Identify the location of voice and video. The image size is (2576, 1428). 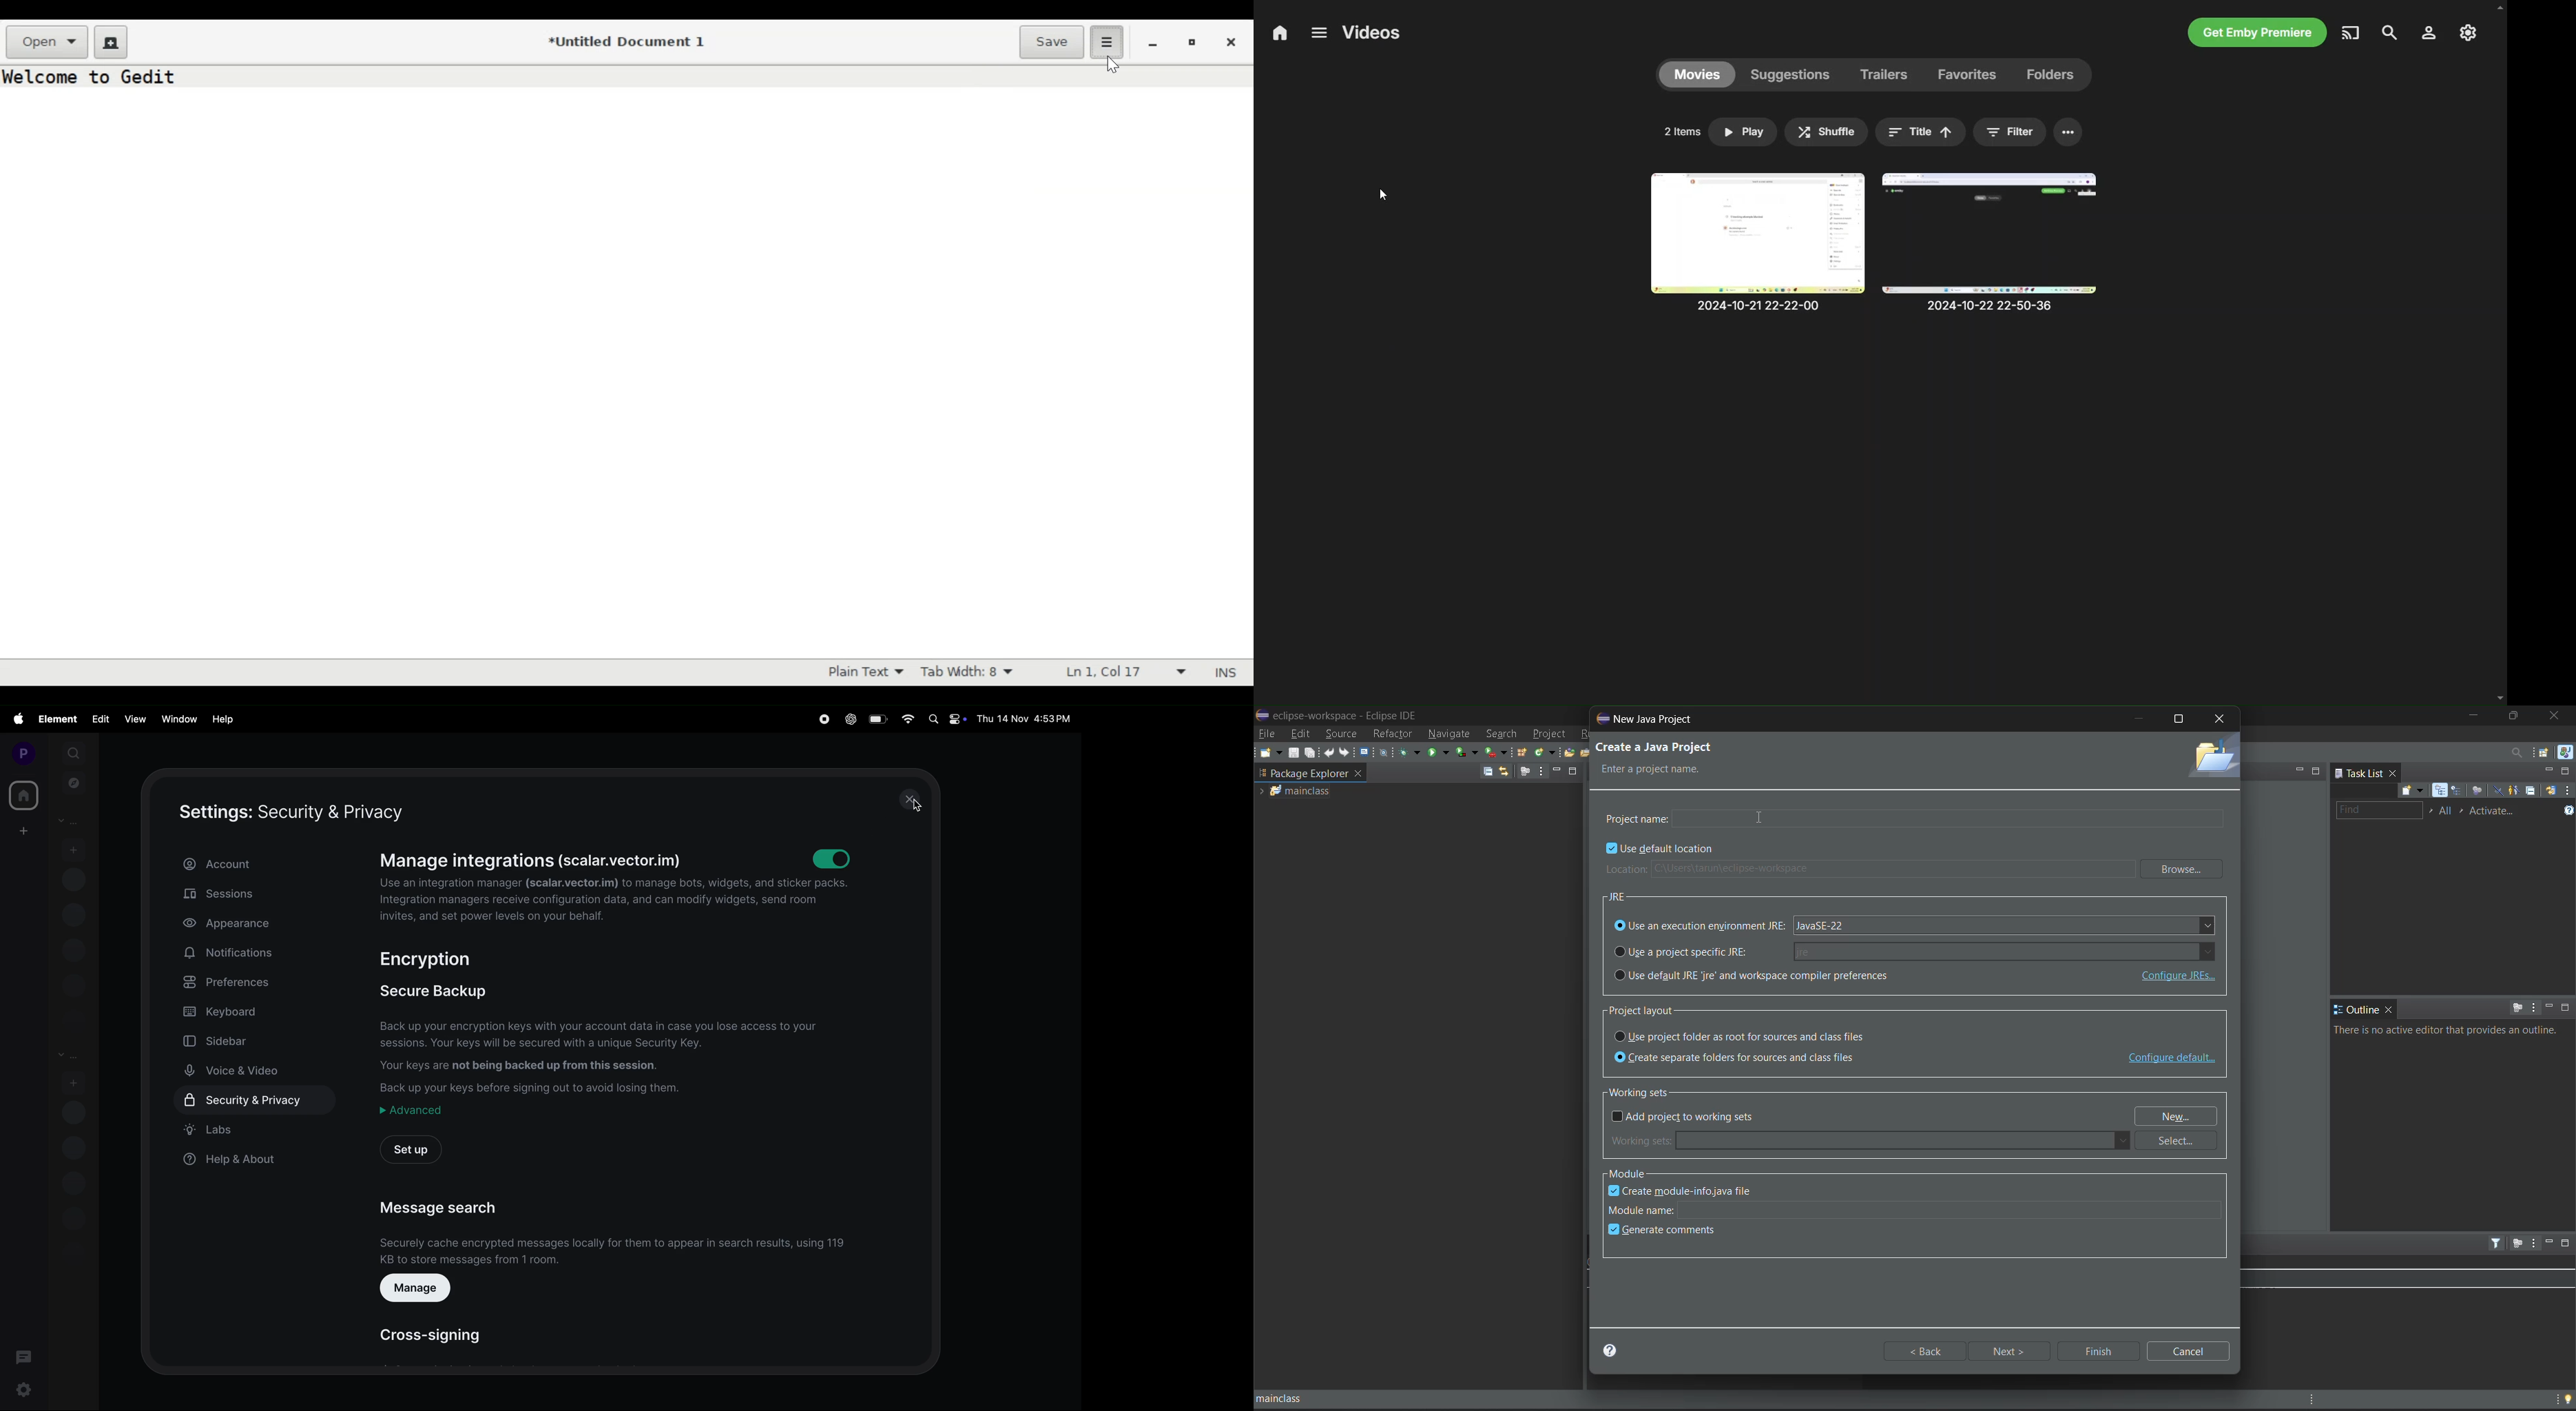
(243, 1072).